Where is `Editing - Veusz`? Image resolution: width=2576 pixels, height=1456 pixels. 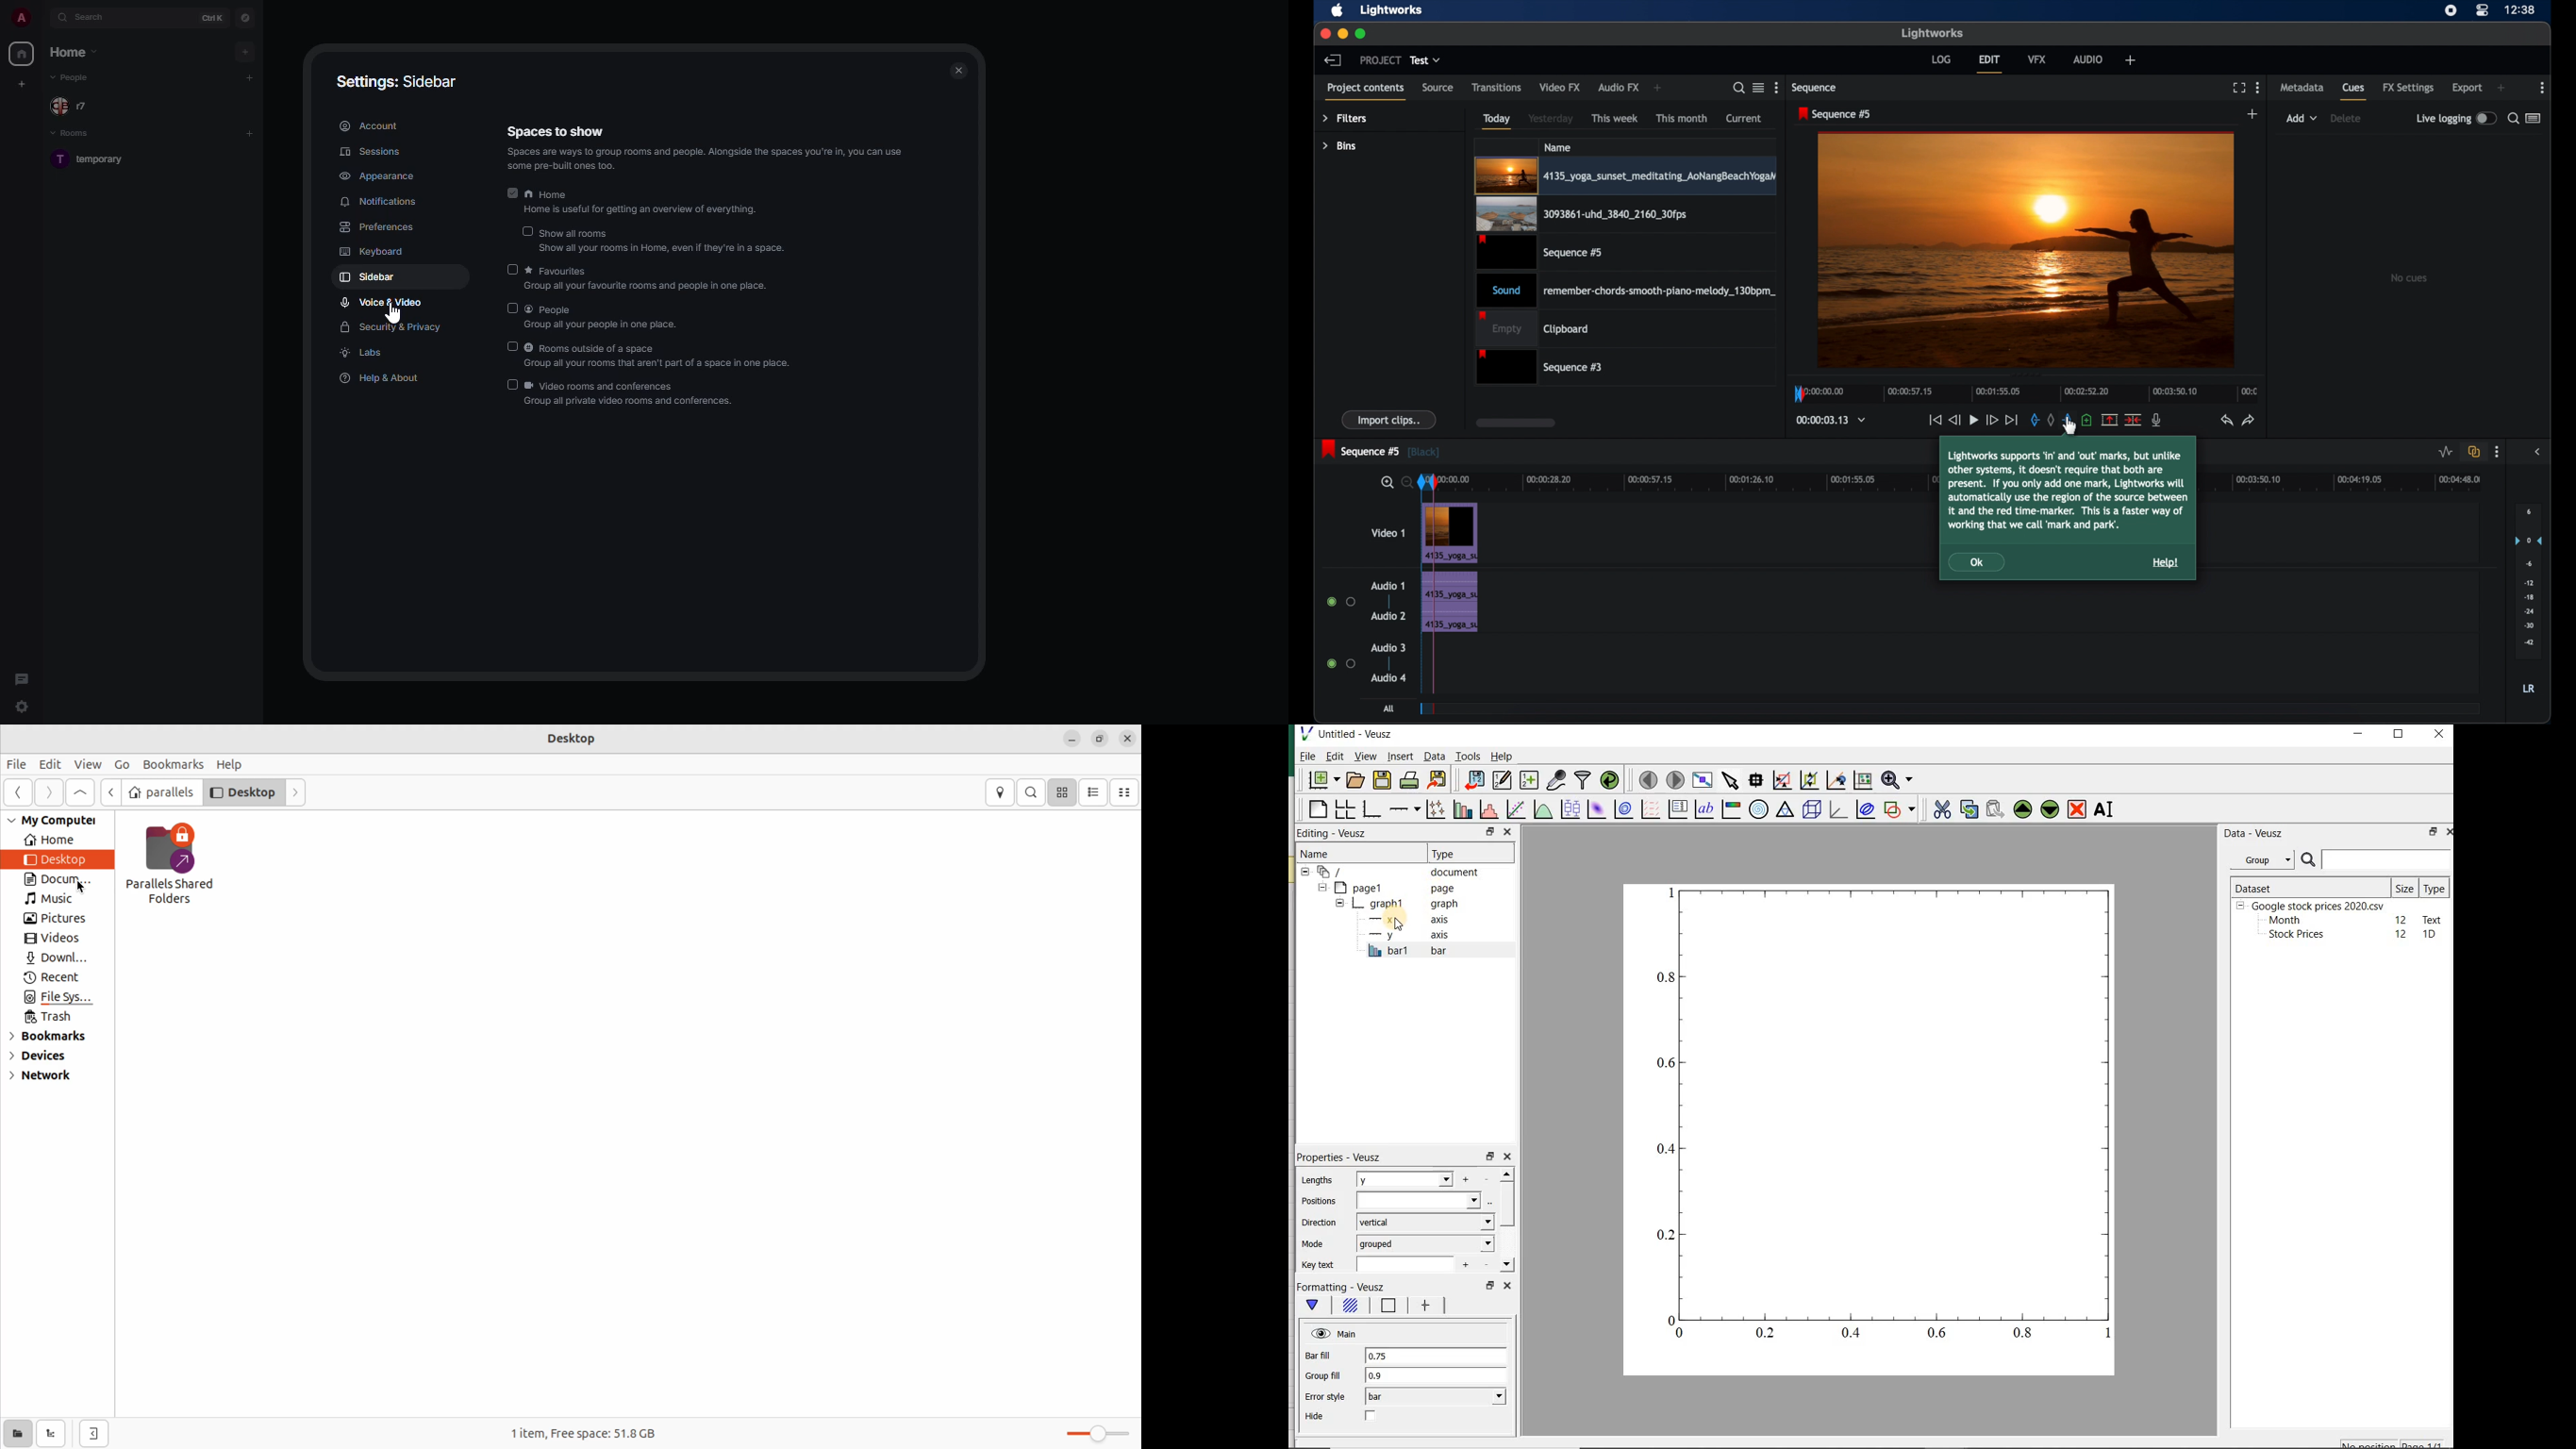
Editing - Veusz is located at coordinates (1334, 833).